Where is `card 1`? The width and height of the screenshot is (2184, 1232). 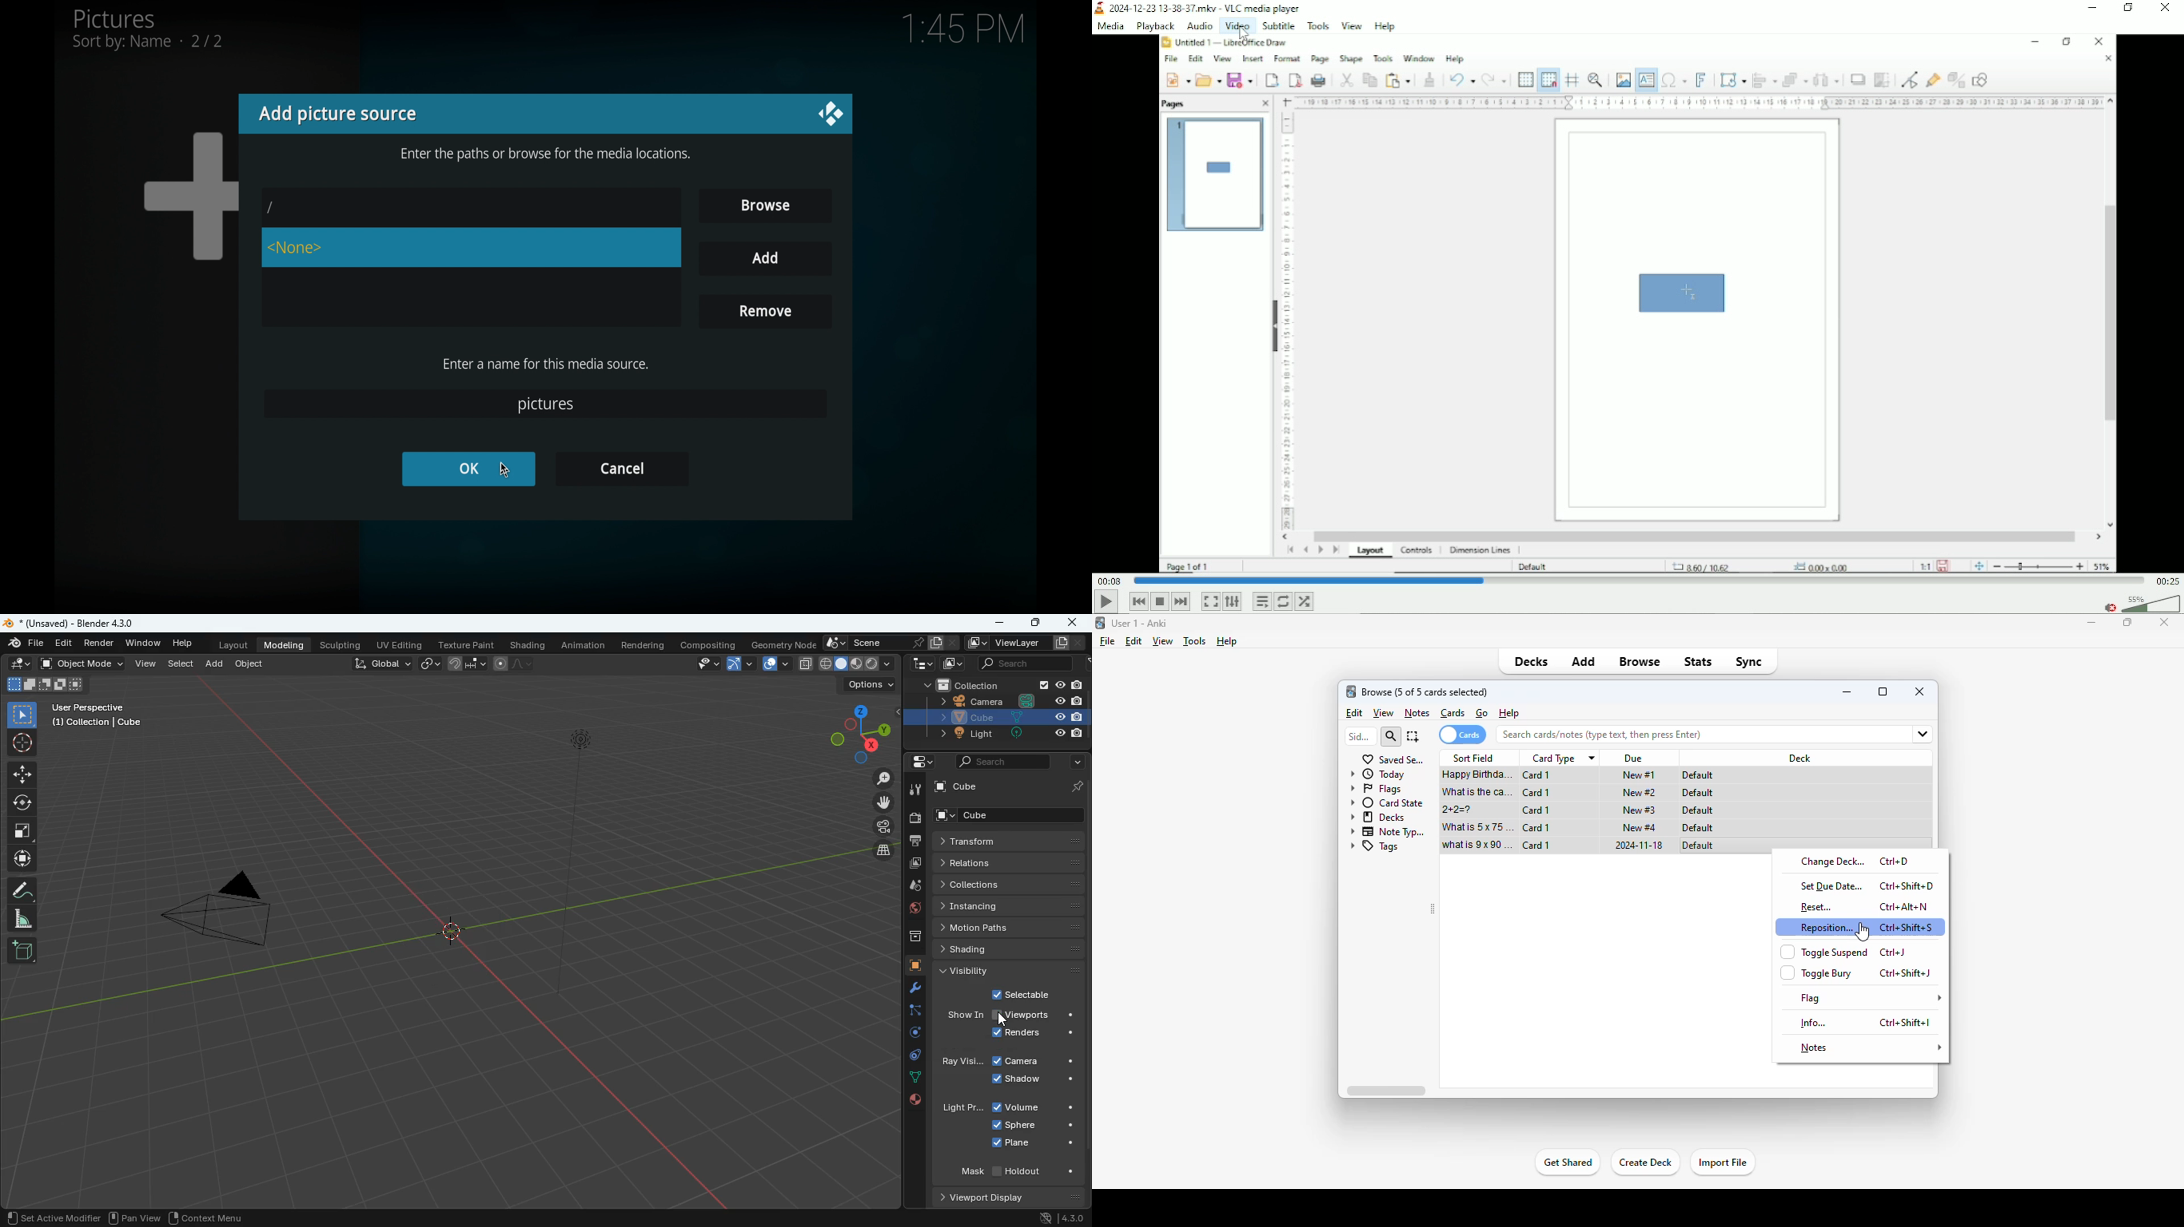 card 1 is located at coordinates (1536, 827).